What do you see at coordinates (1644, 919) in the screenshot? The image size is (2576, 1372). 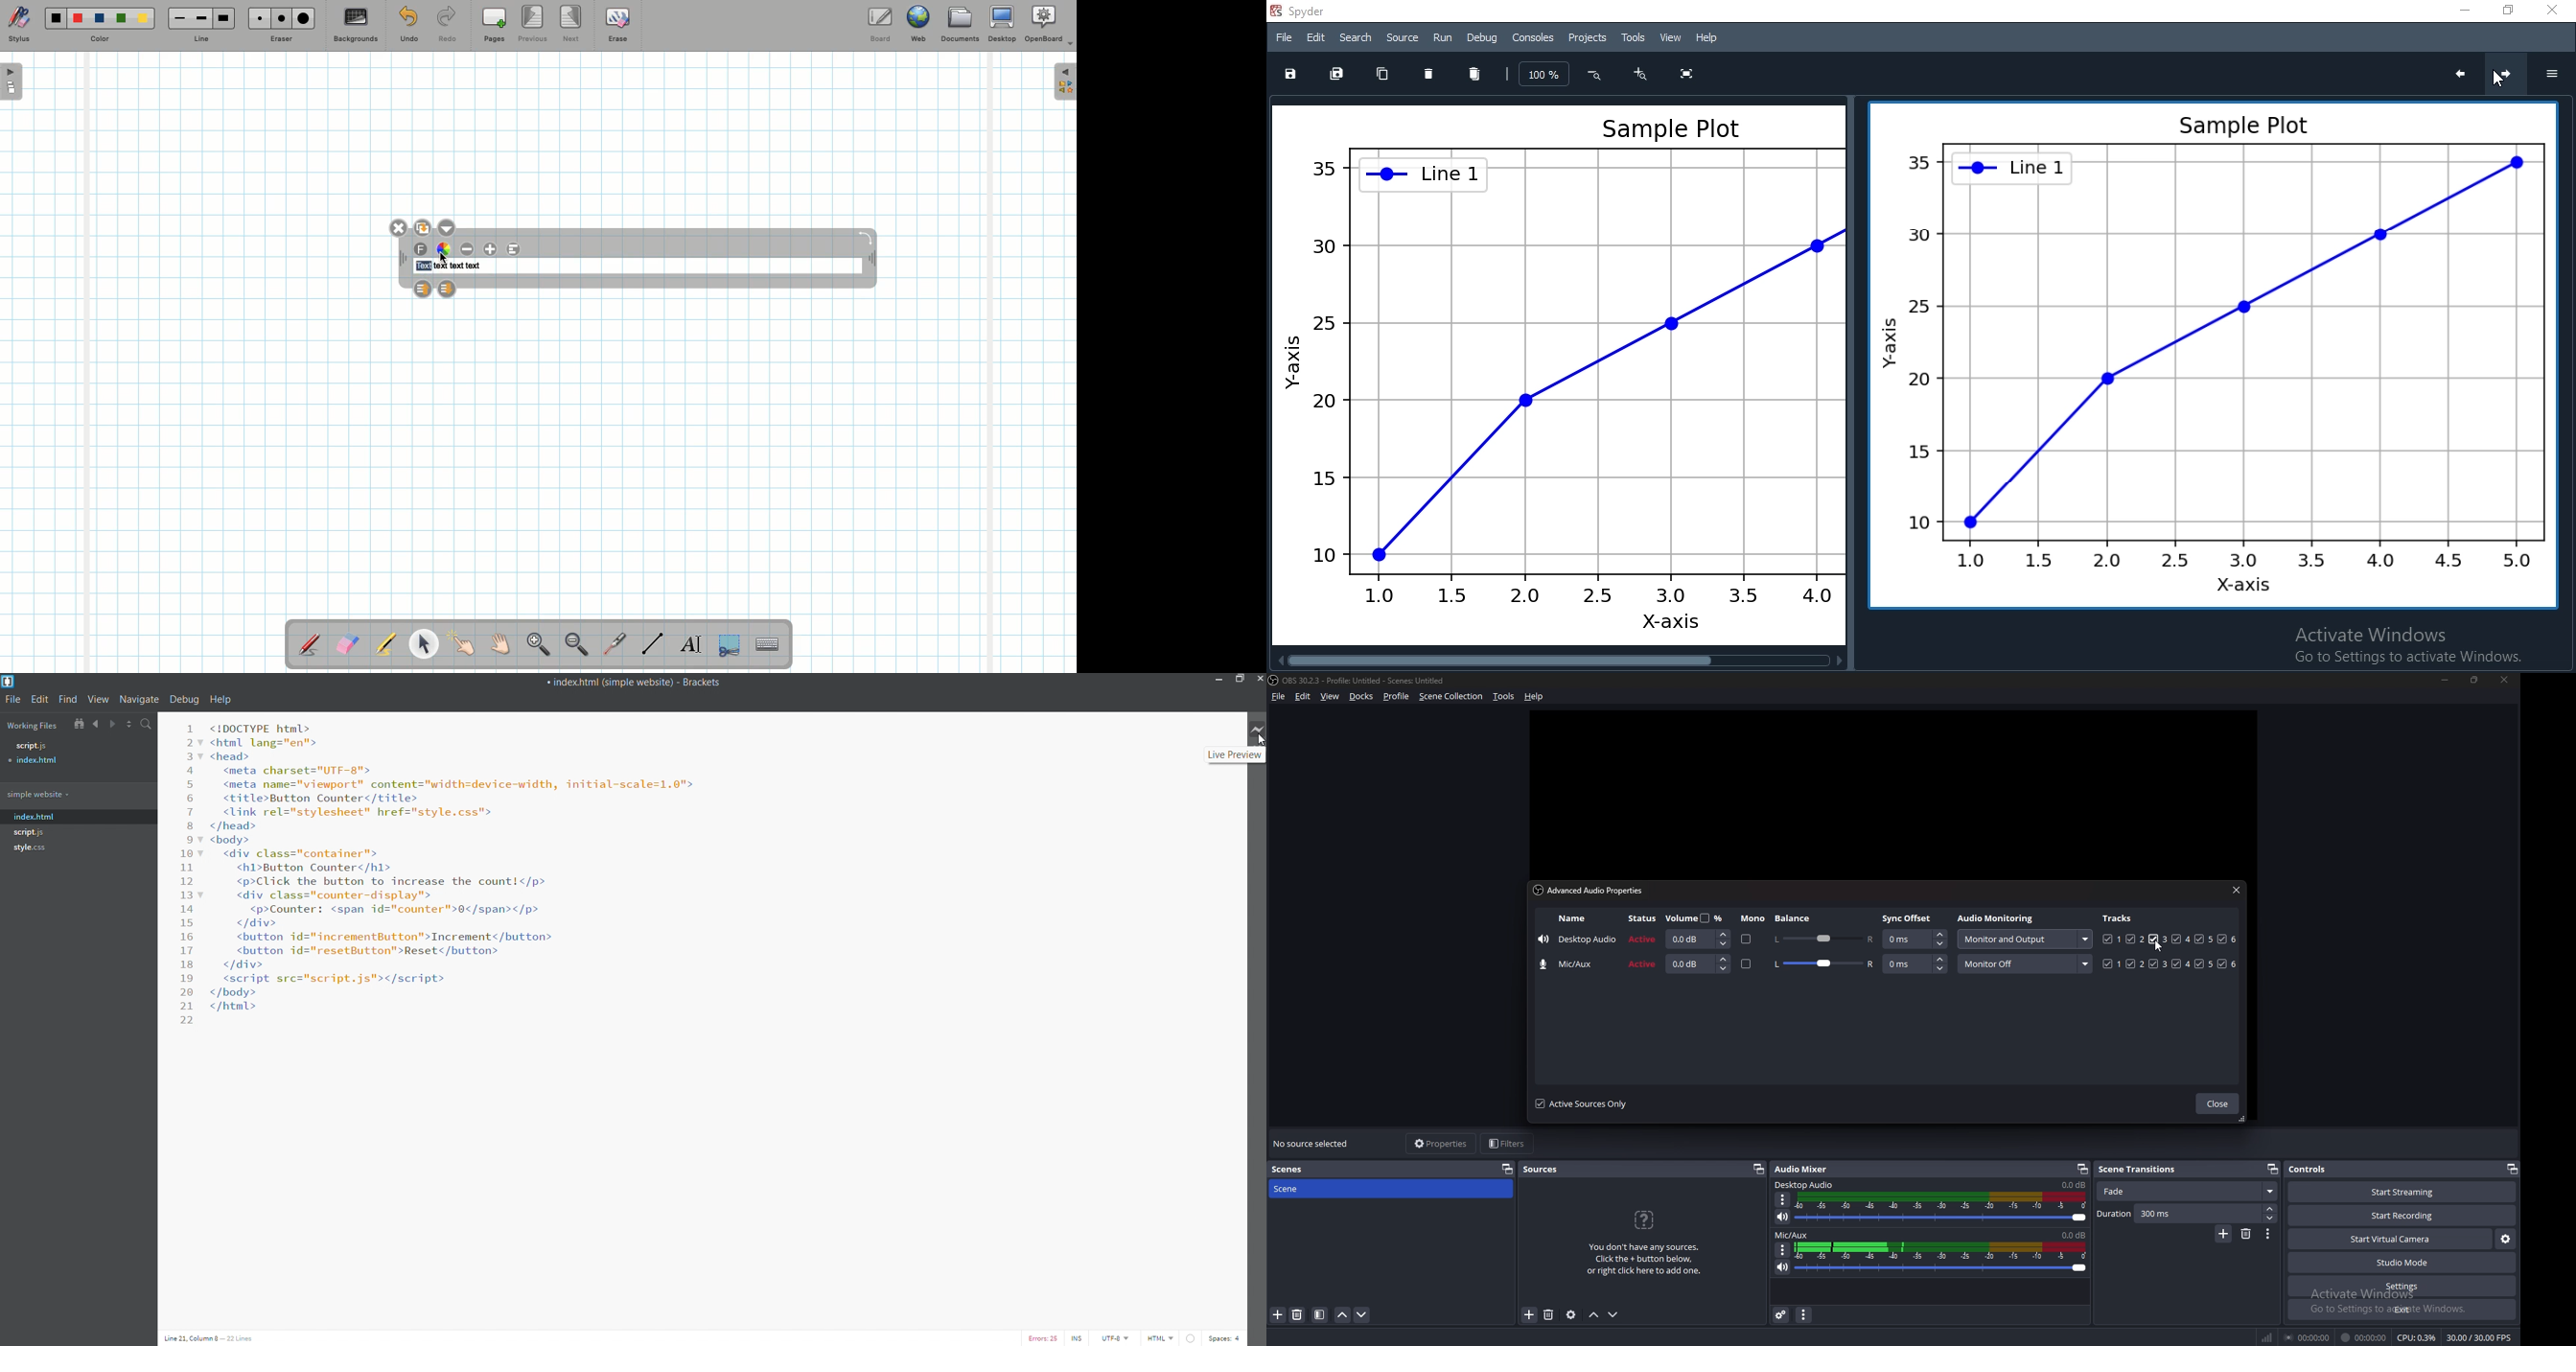 I see `stuatus` at bounding box center [1644, 919].